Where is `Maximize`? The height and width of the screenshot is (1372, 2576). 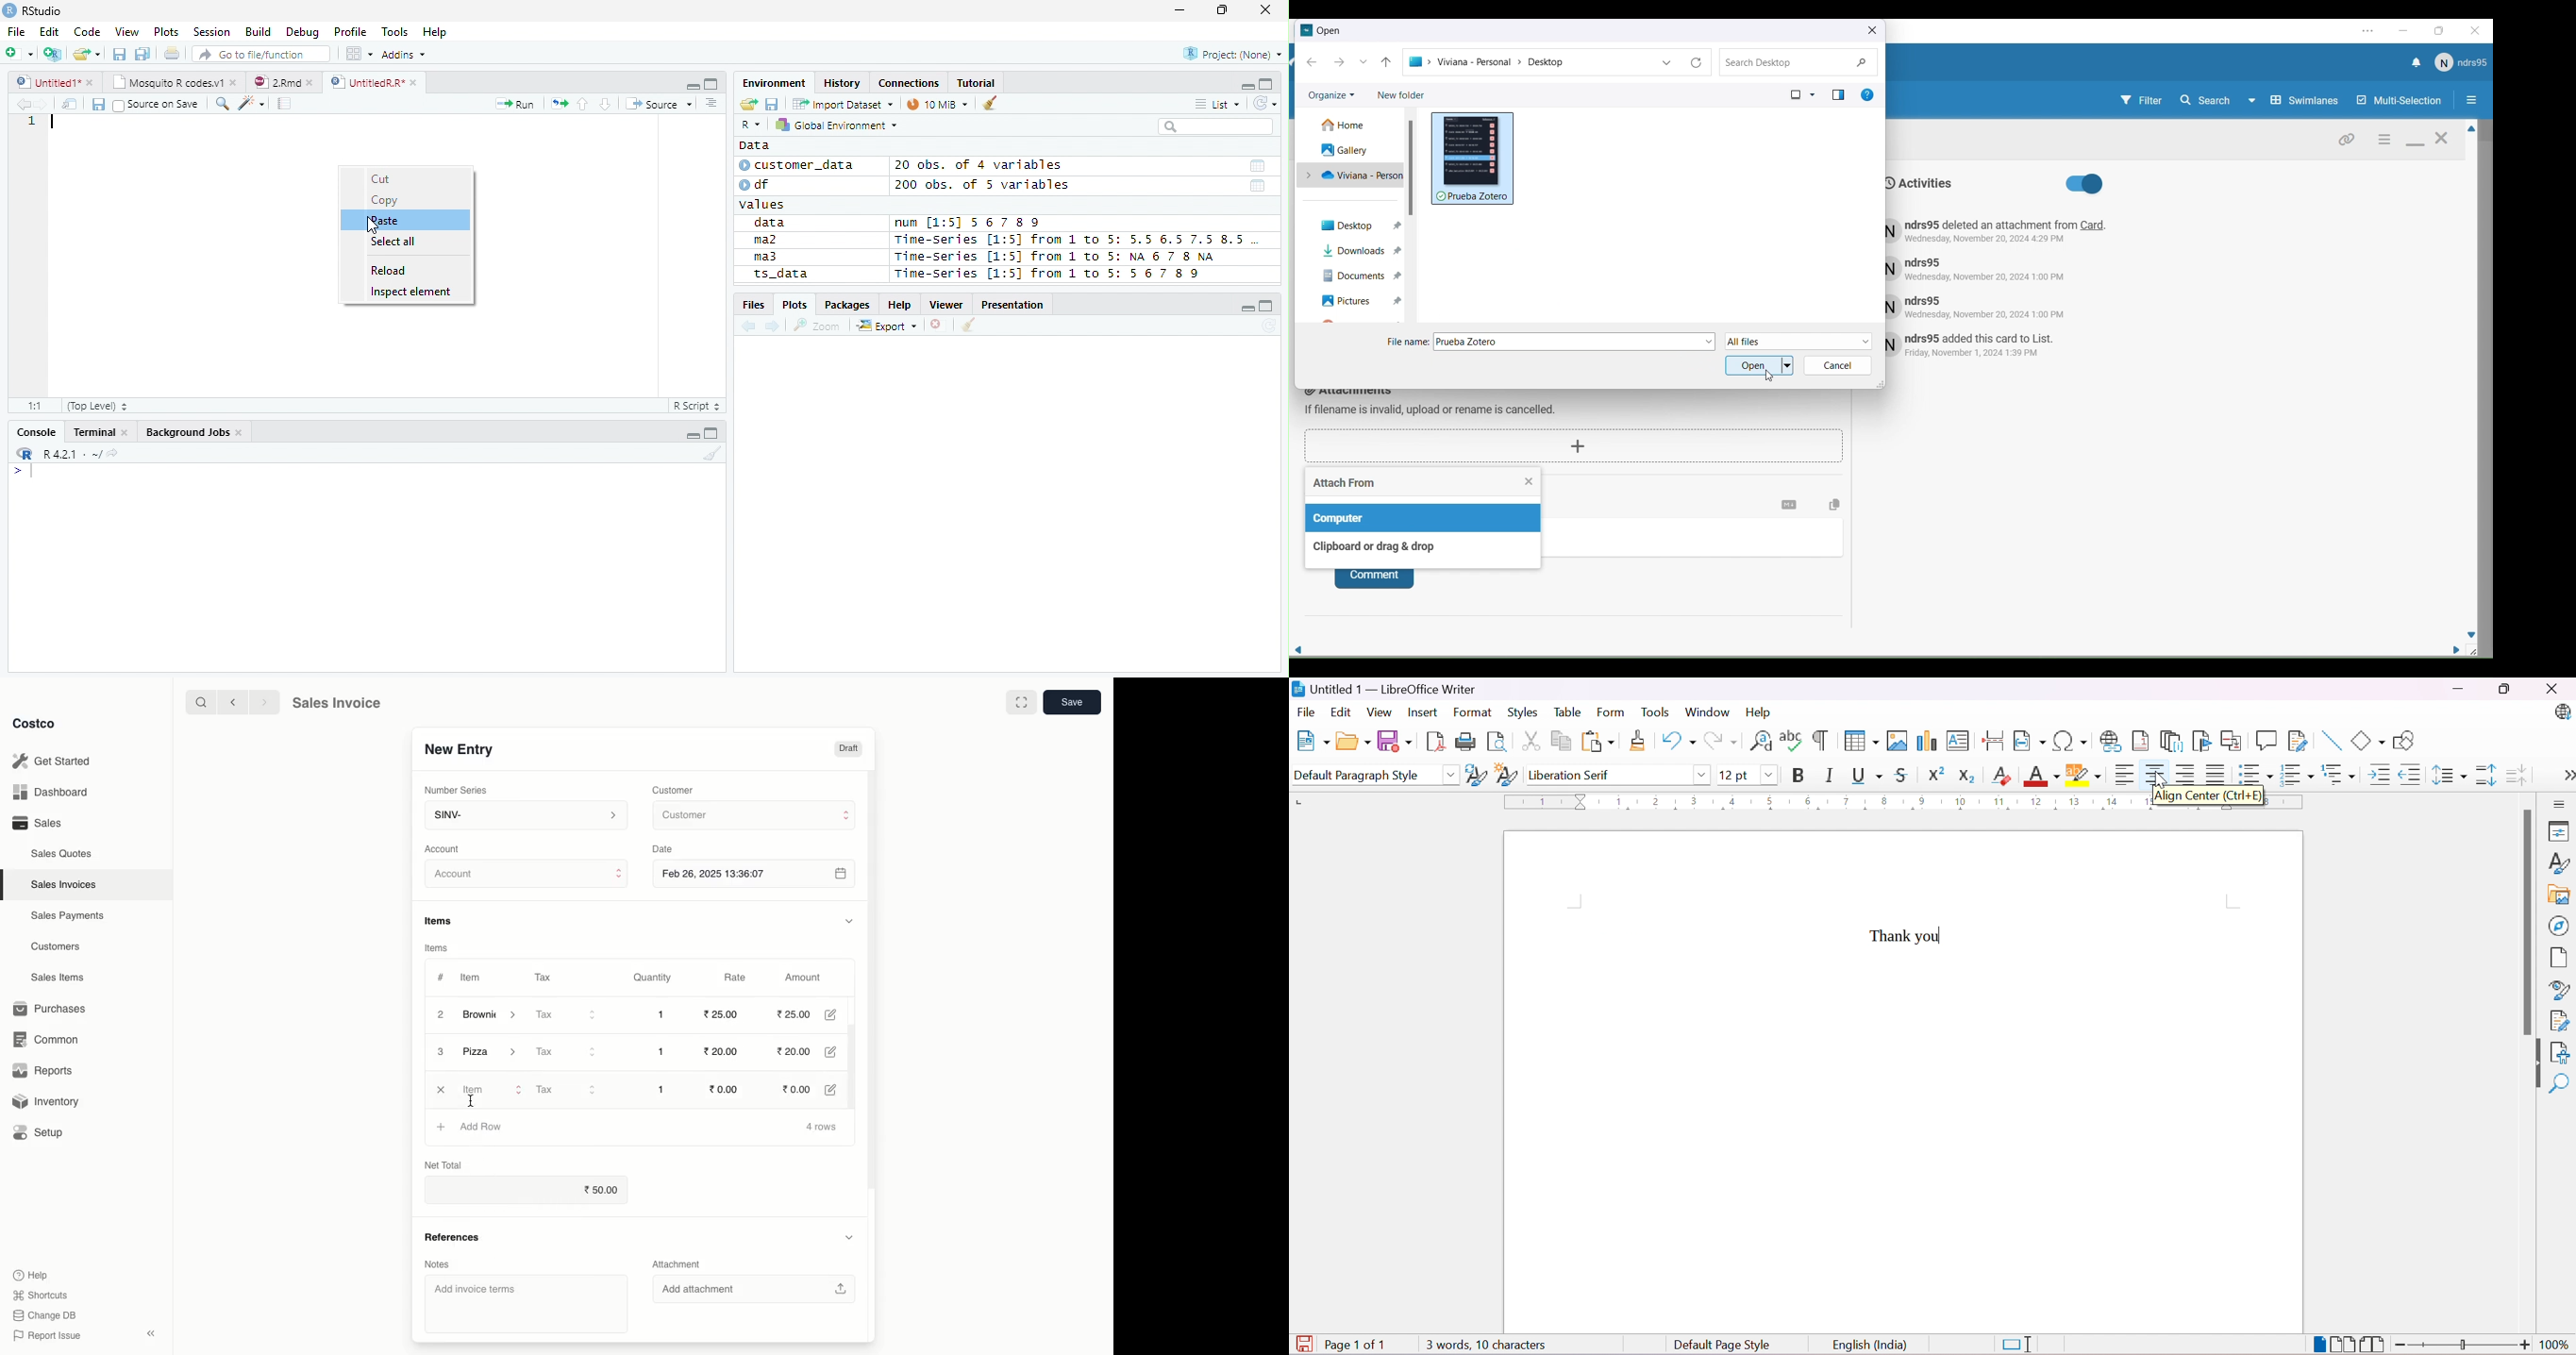 Maximize is located at coordinates (1267, 84).